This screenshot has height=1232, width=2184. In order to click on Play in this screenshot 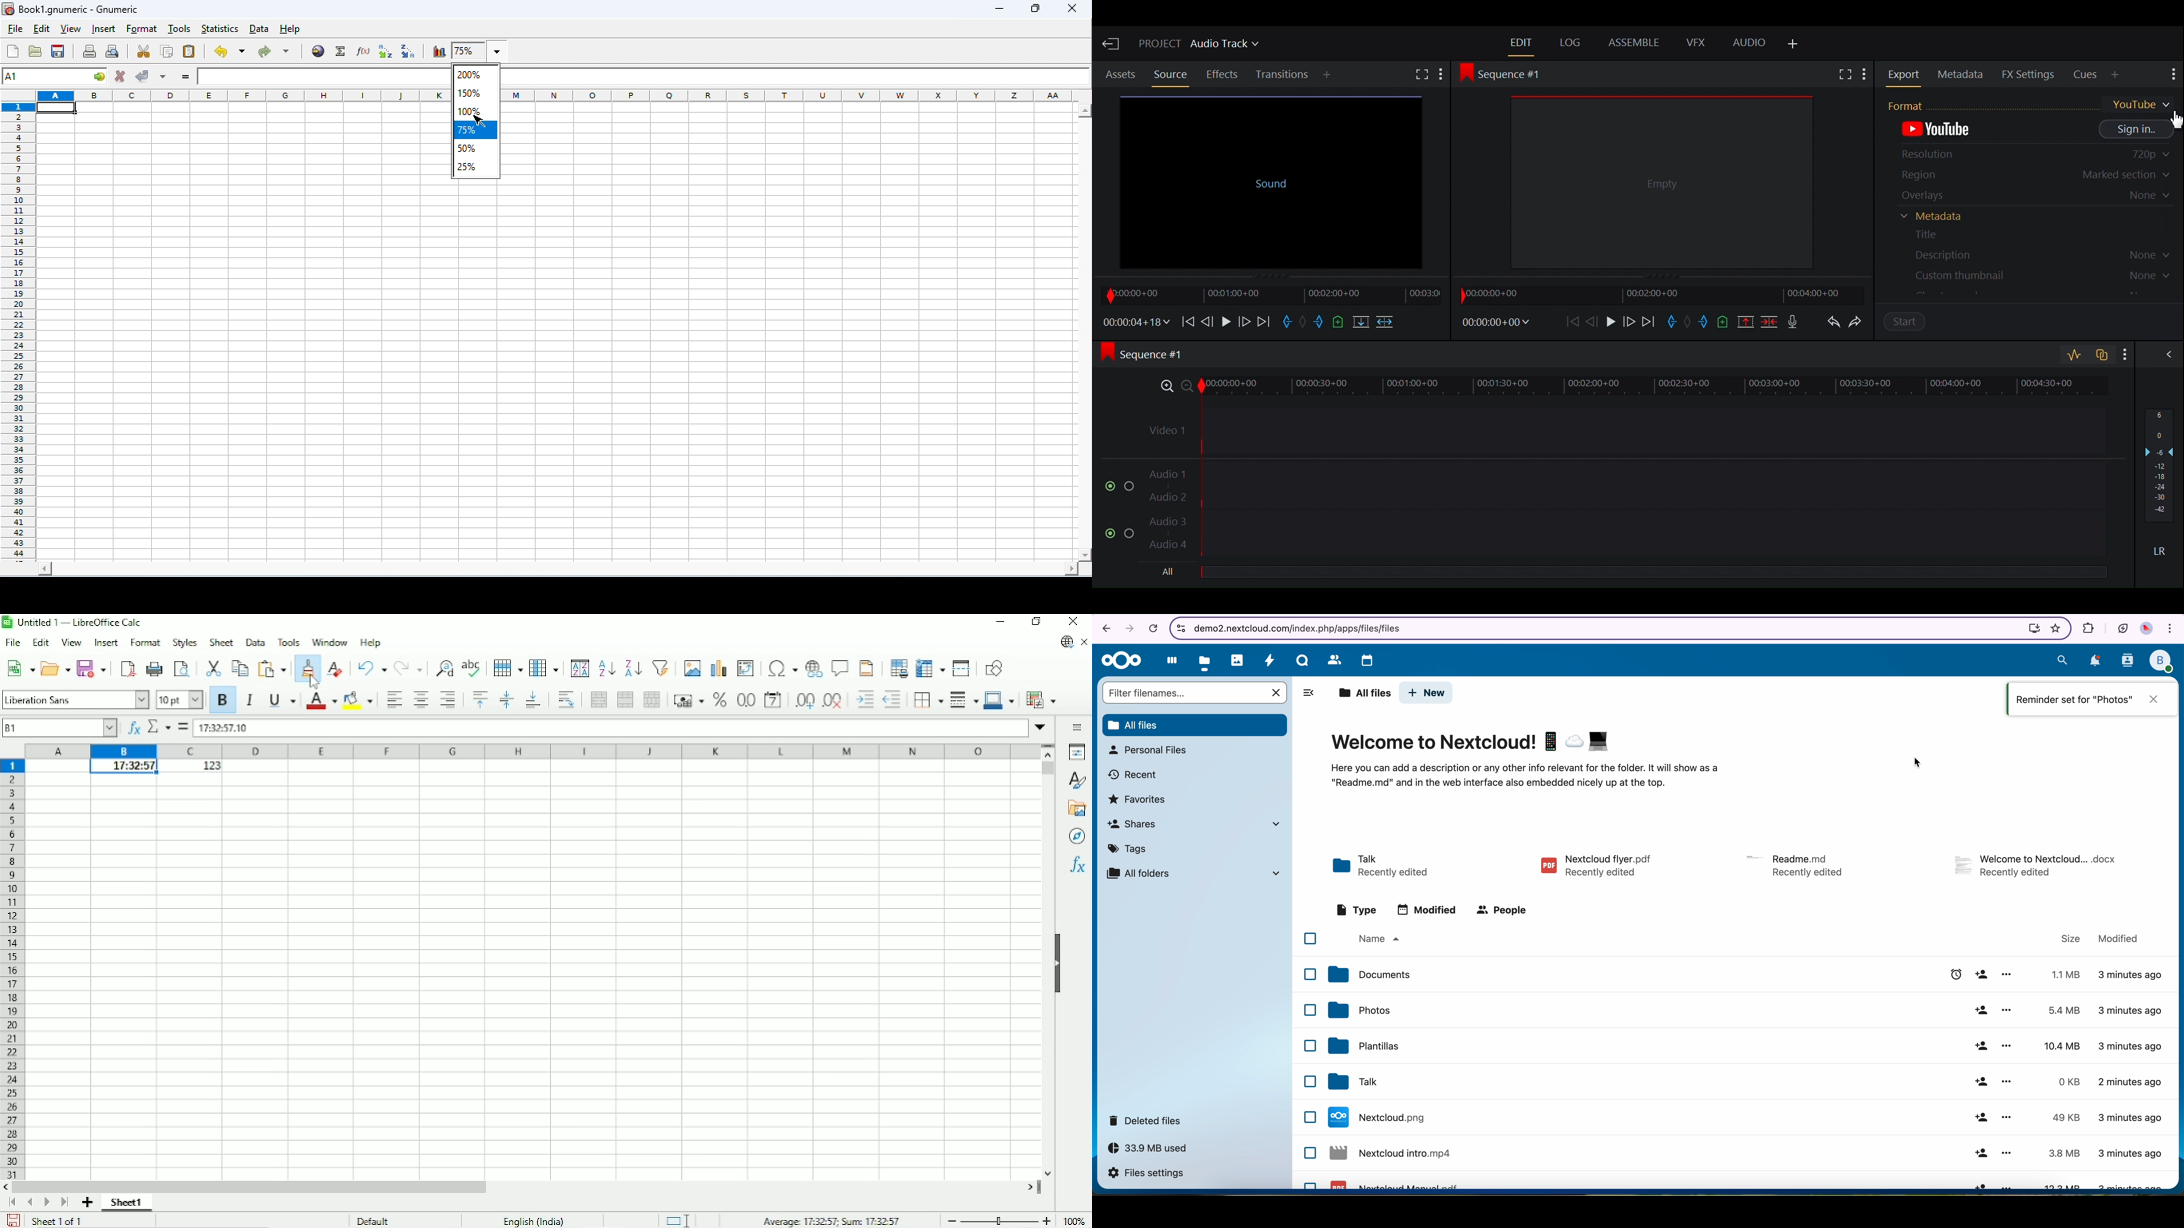, I will do `click(1612, 321)`.